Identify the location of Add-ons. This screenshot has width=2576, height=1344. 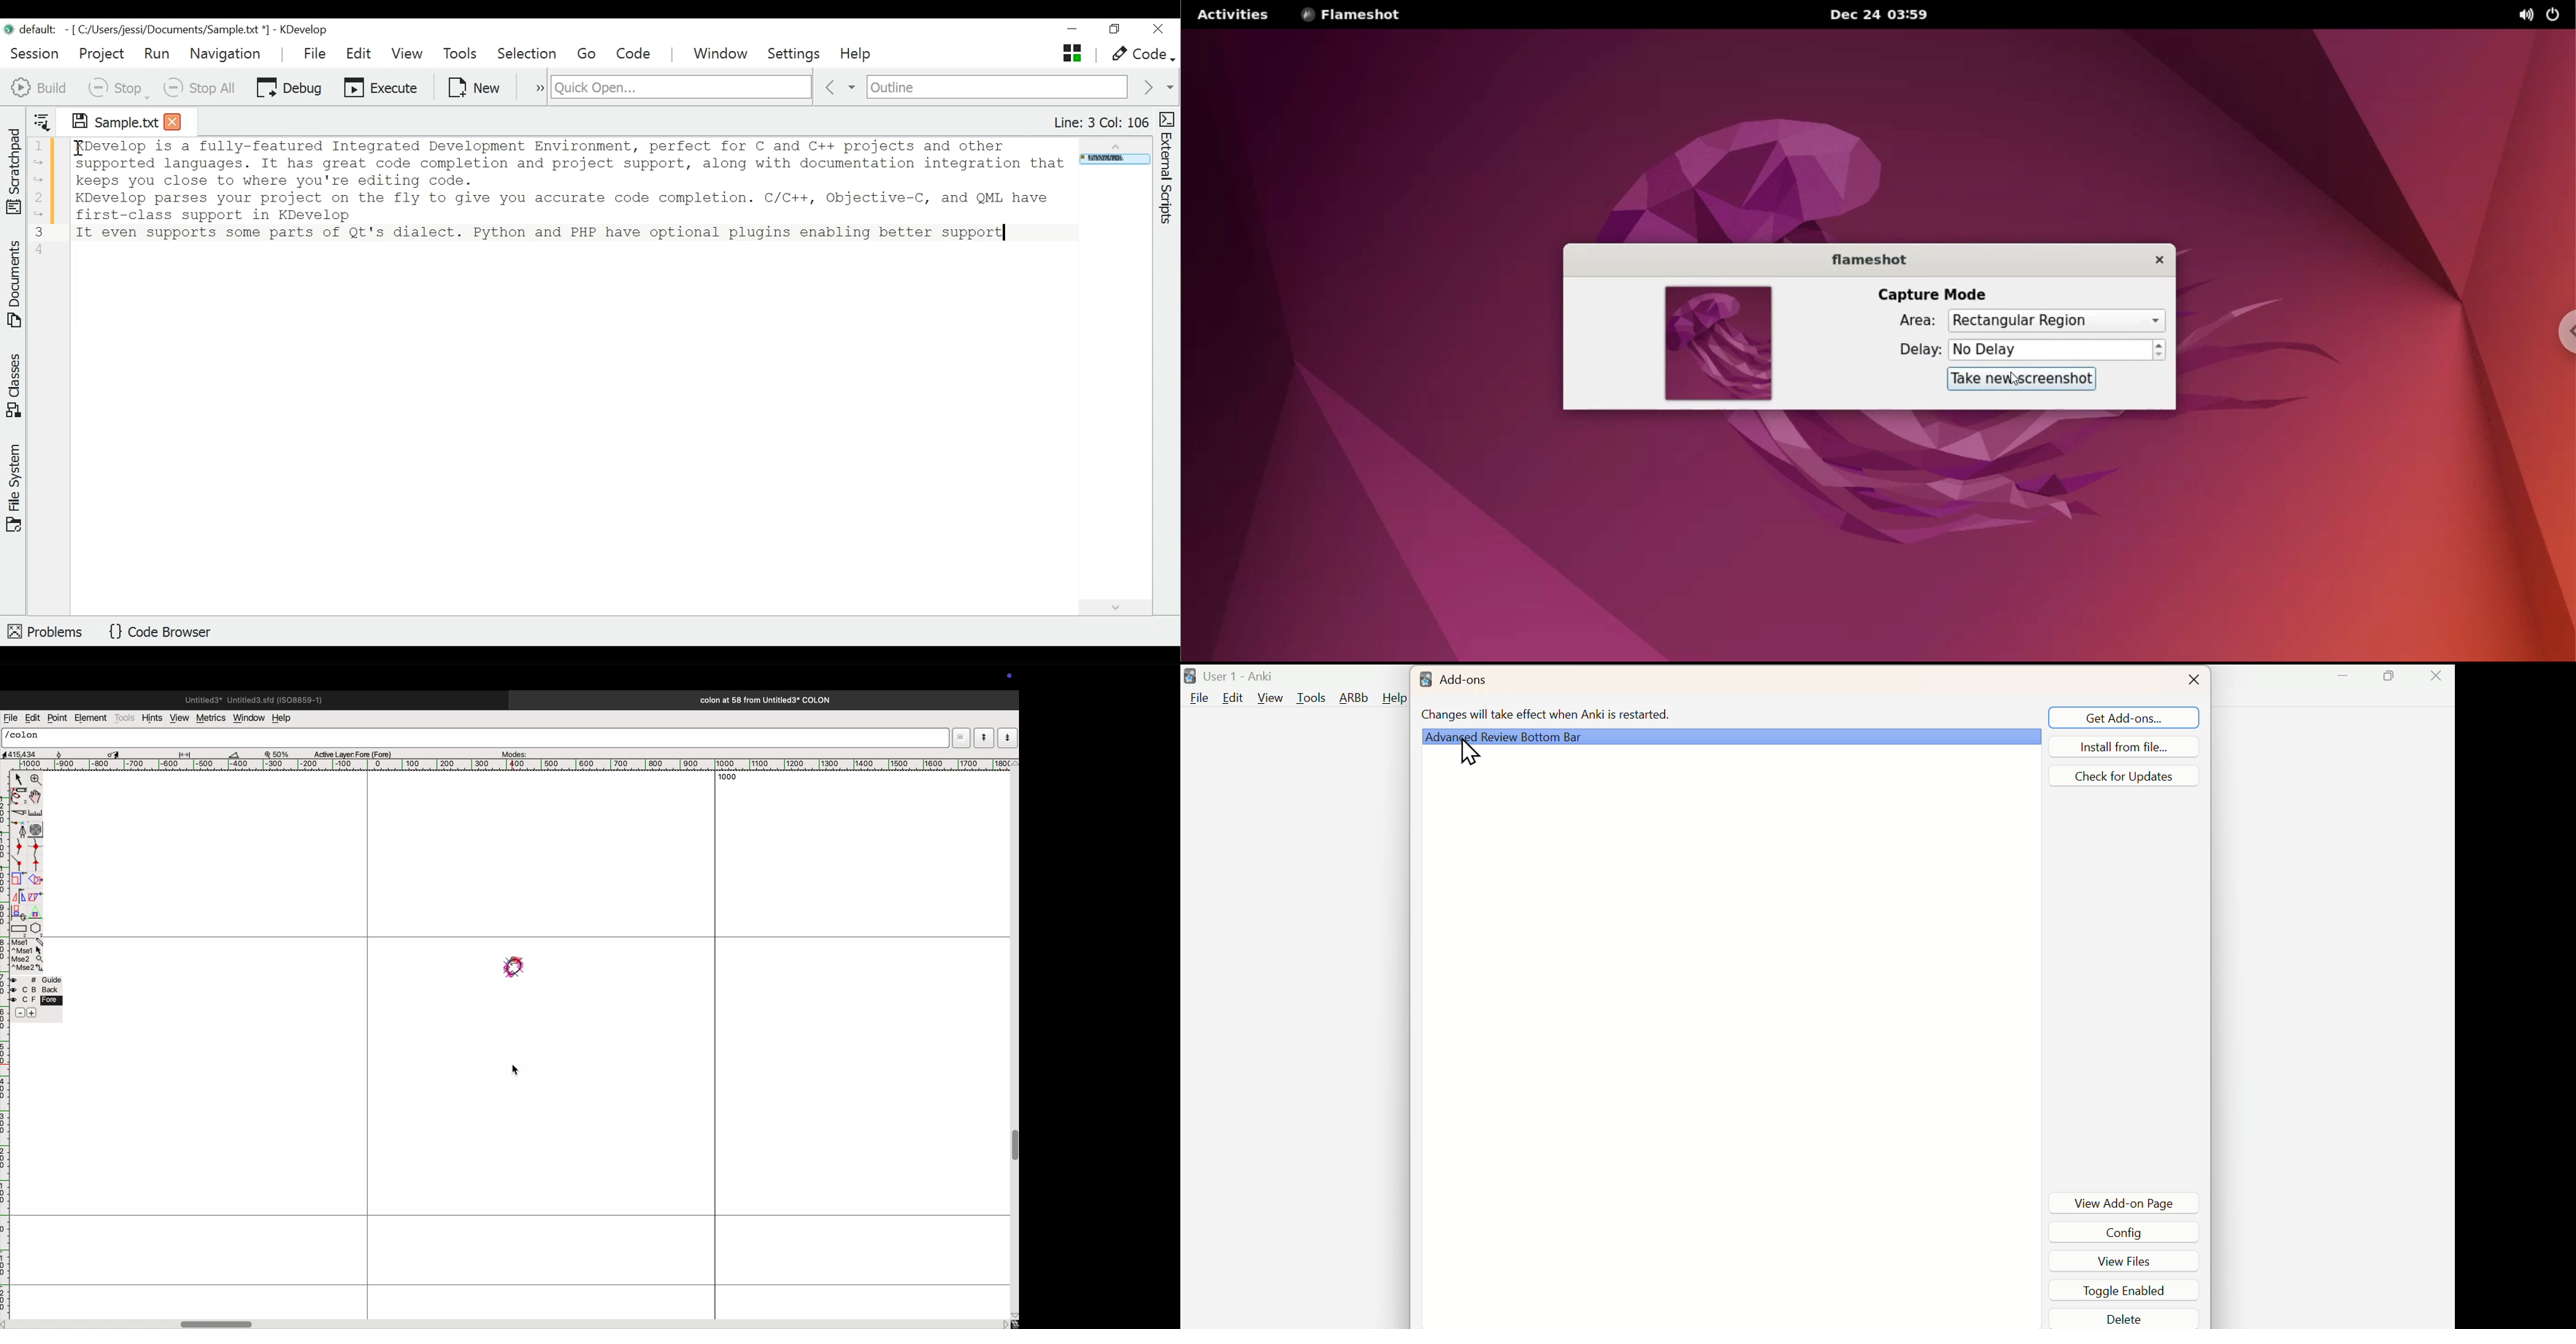
(1452, 680).